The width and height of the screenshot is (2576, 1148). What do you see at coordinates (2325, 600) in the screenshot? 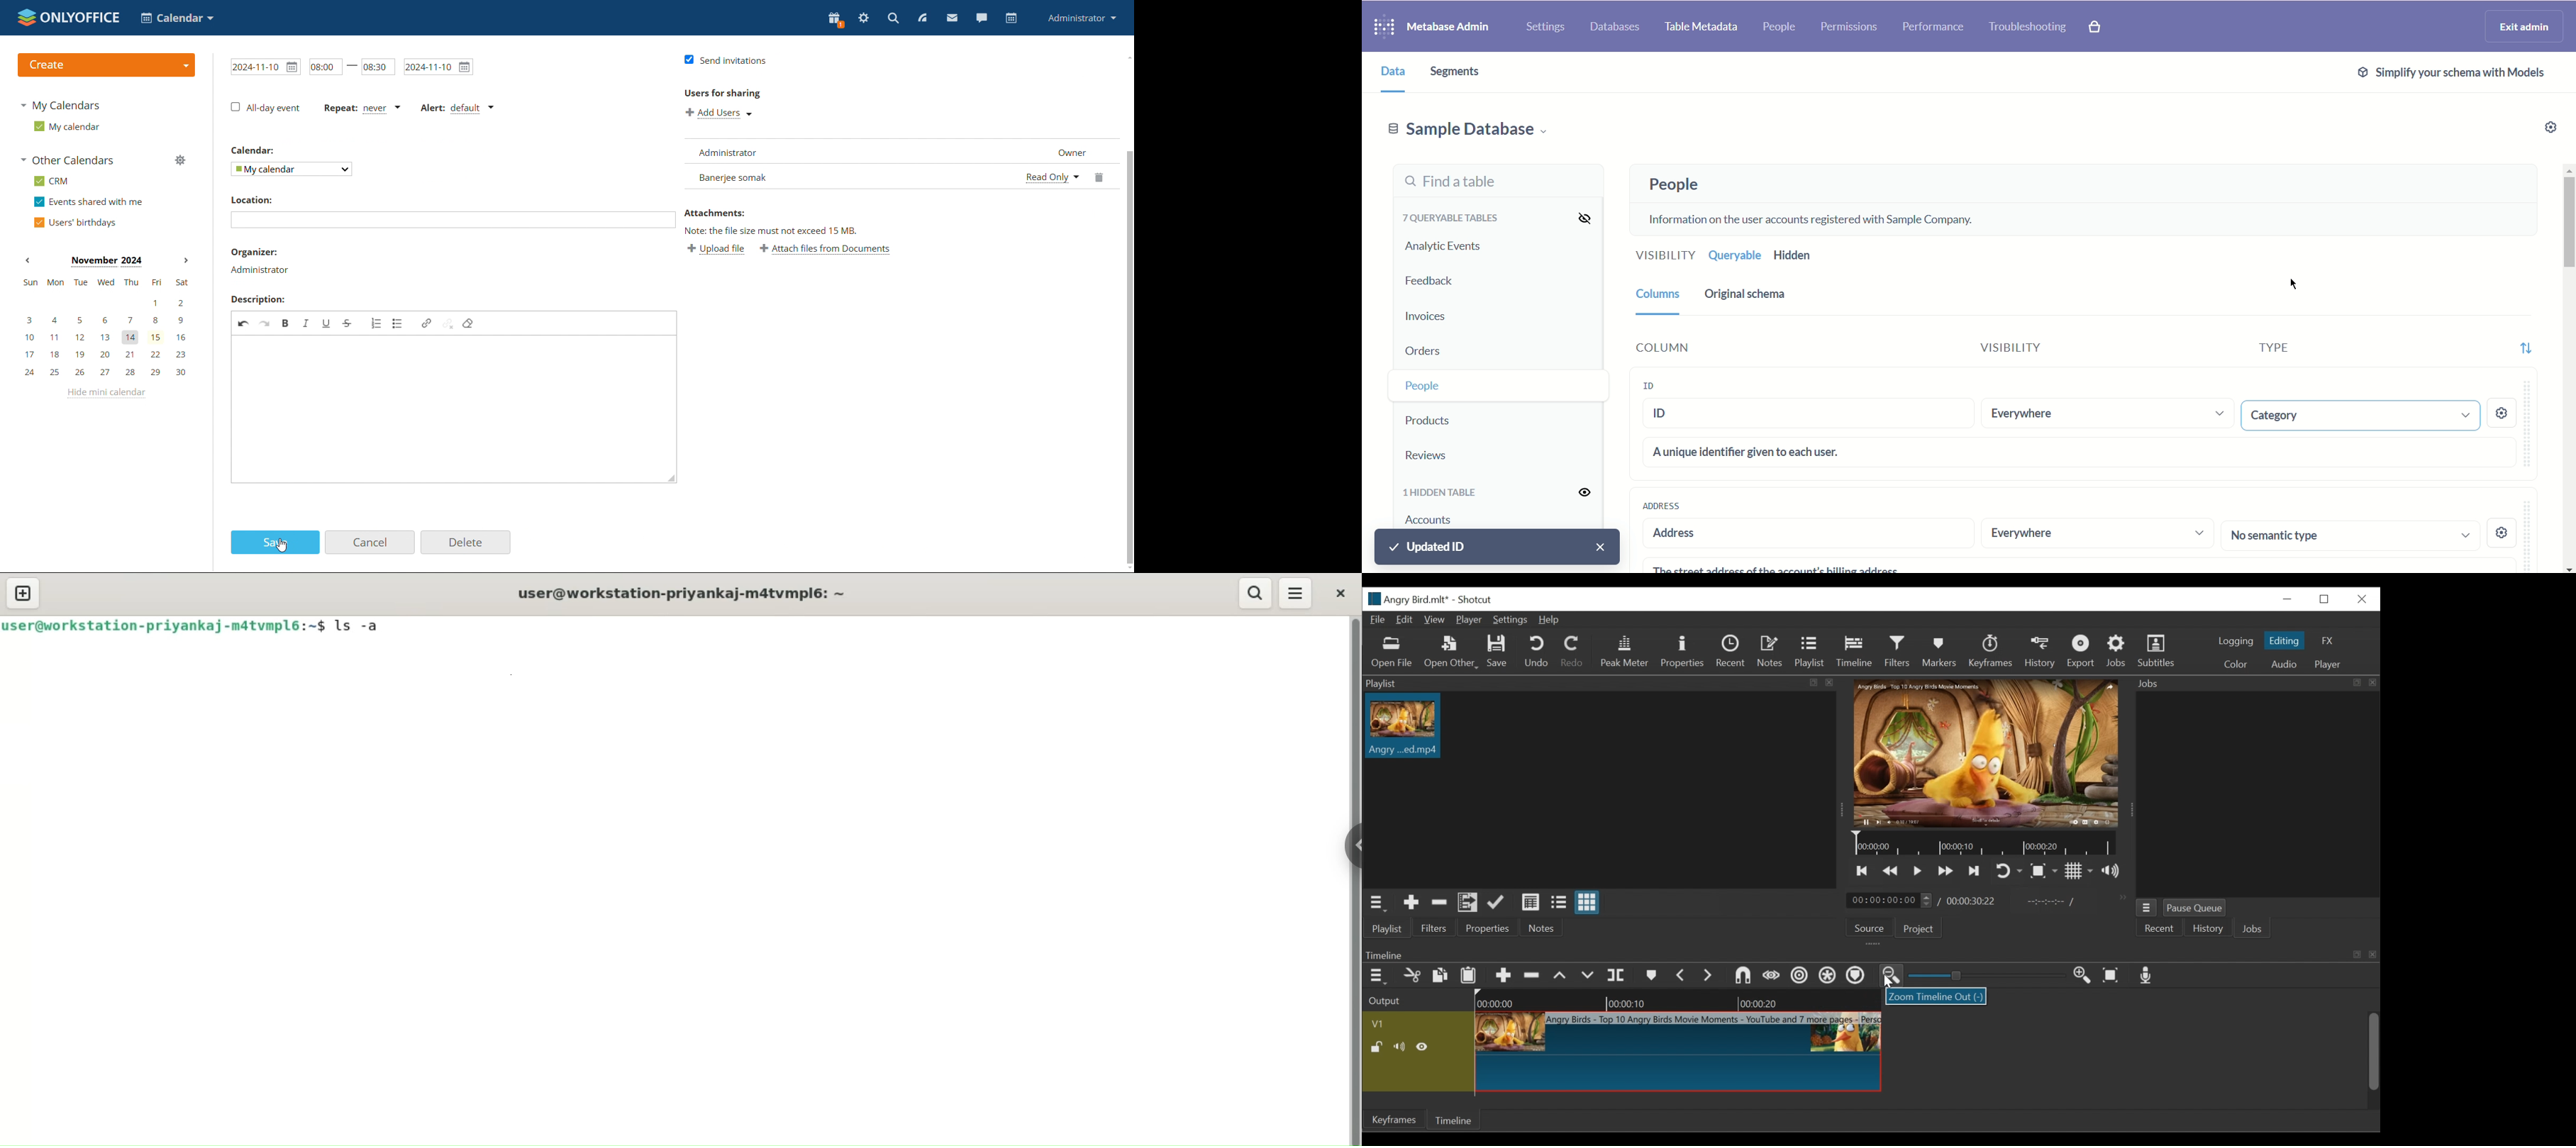
I see `Restore` at bounding box center [2325, 600].